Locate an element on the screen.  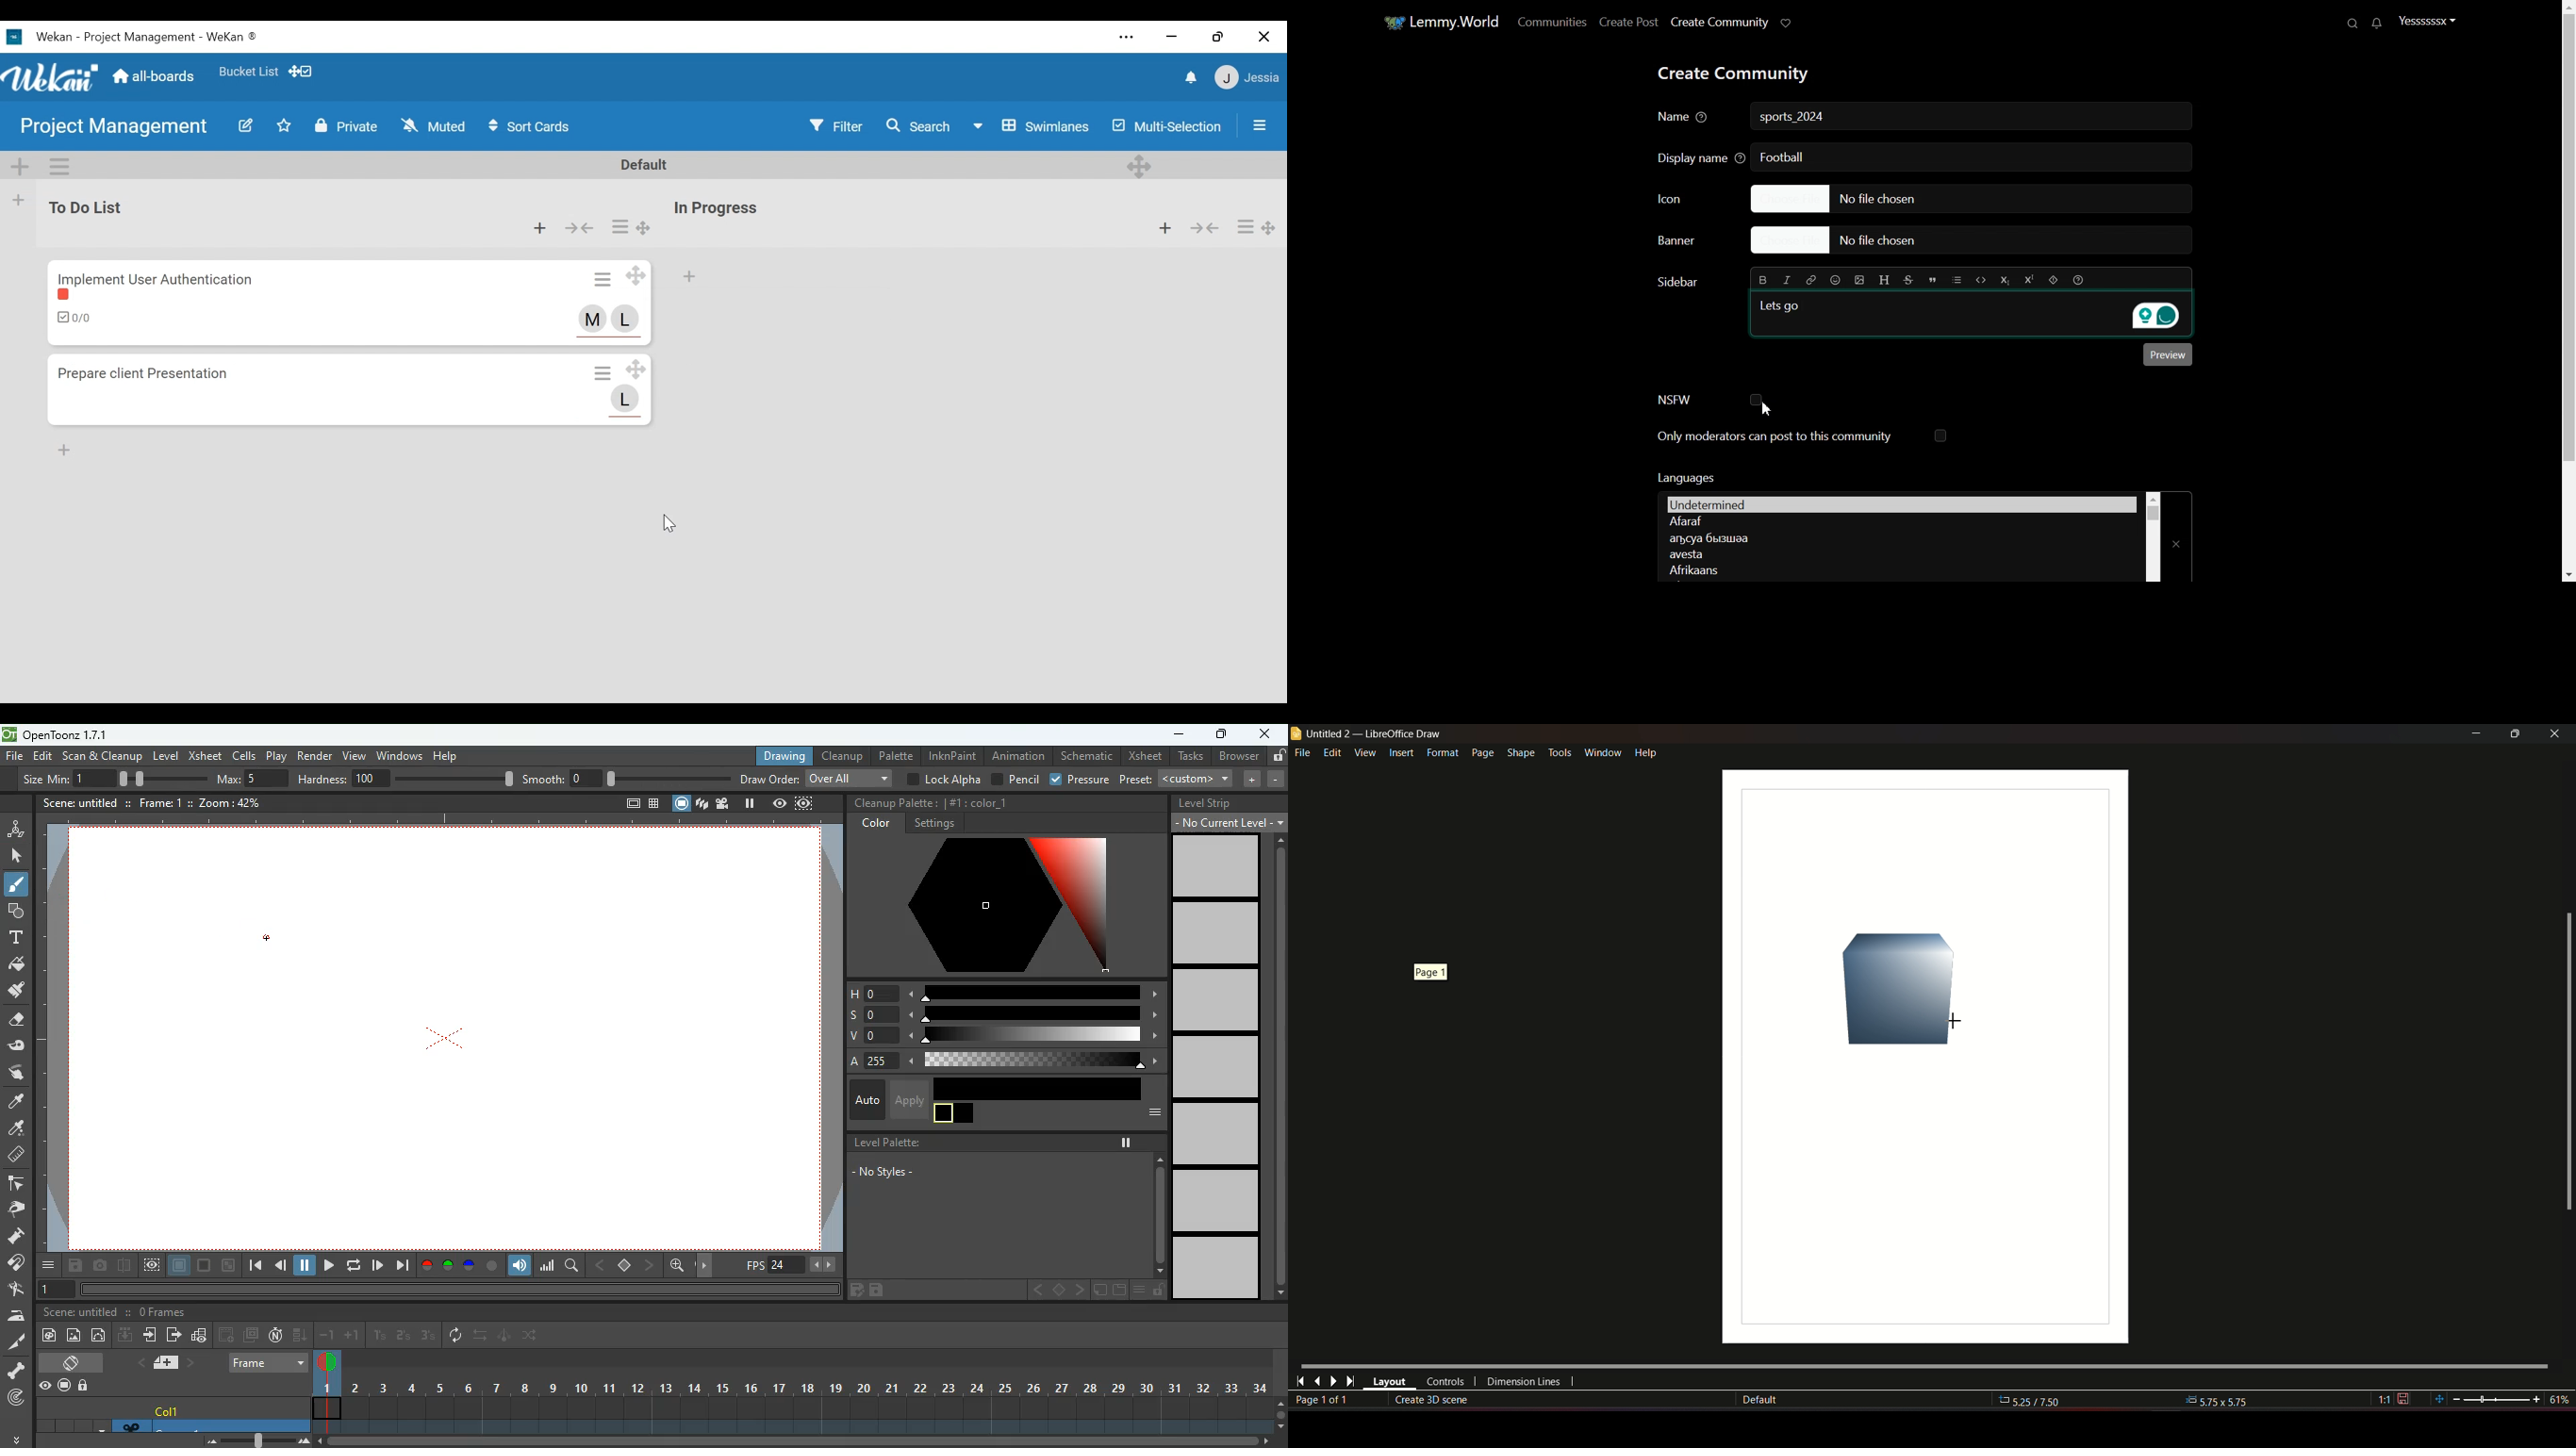
Desktop drag handle is located at coordinates (636, 276).